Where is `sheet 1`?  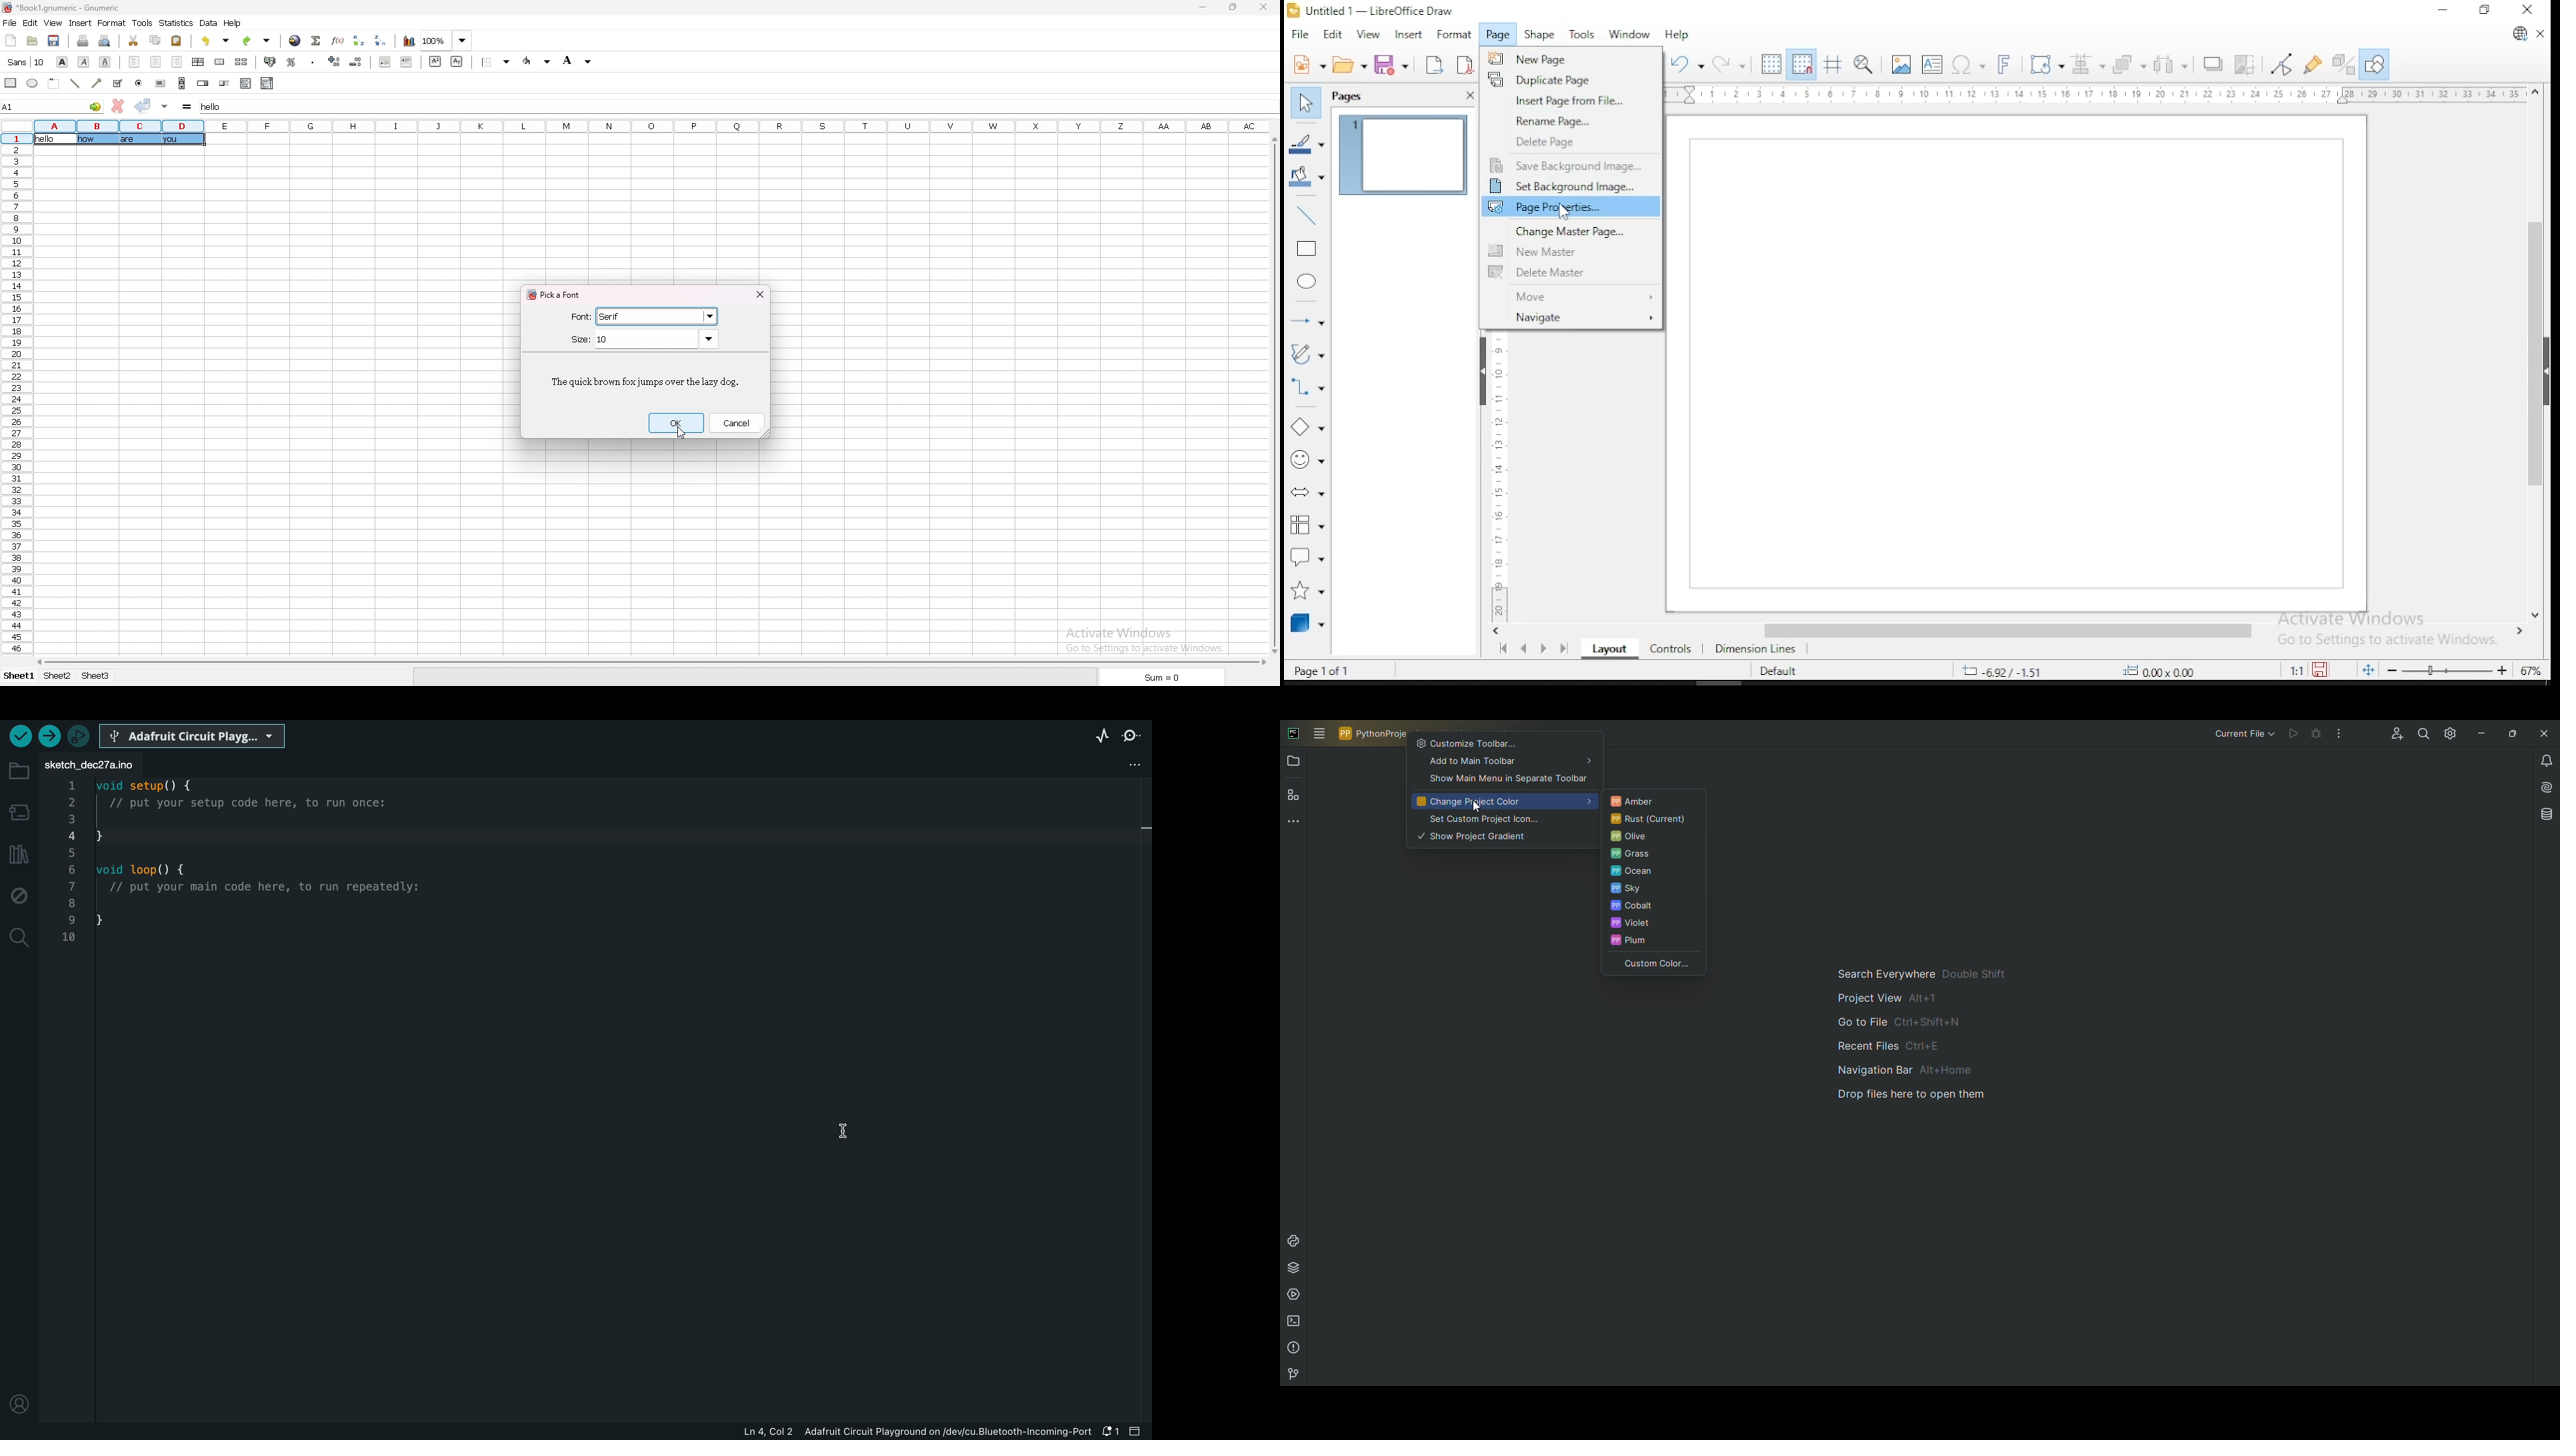 sheet 1 is located at coordinates (18, 678).